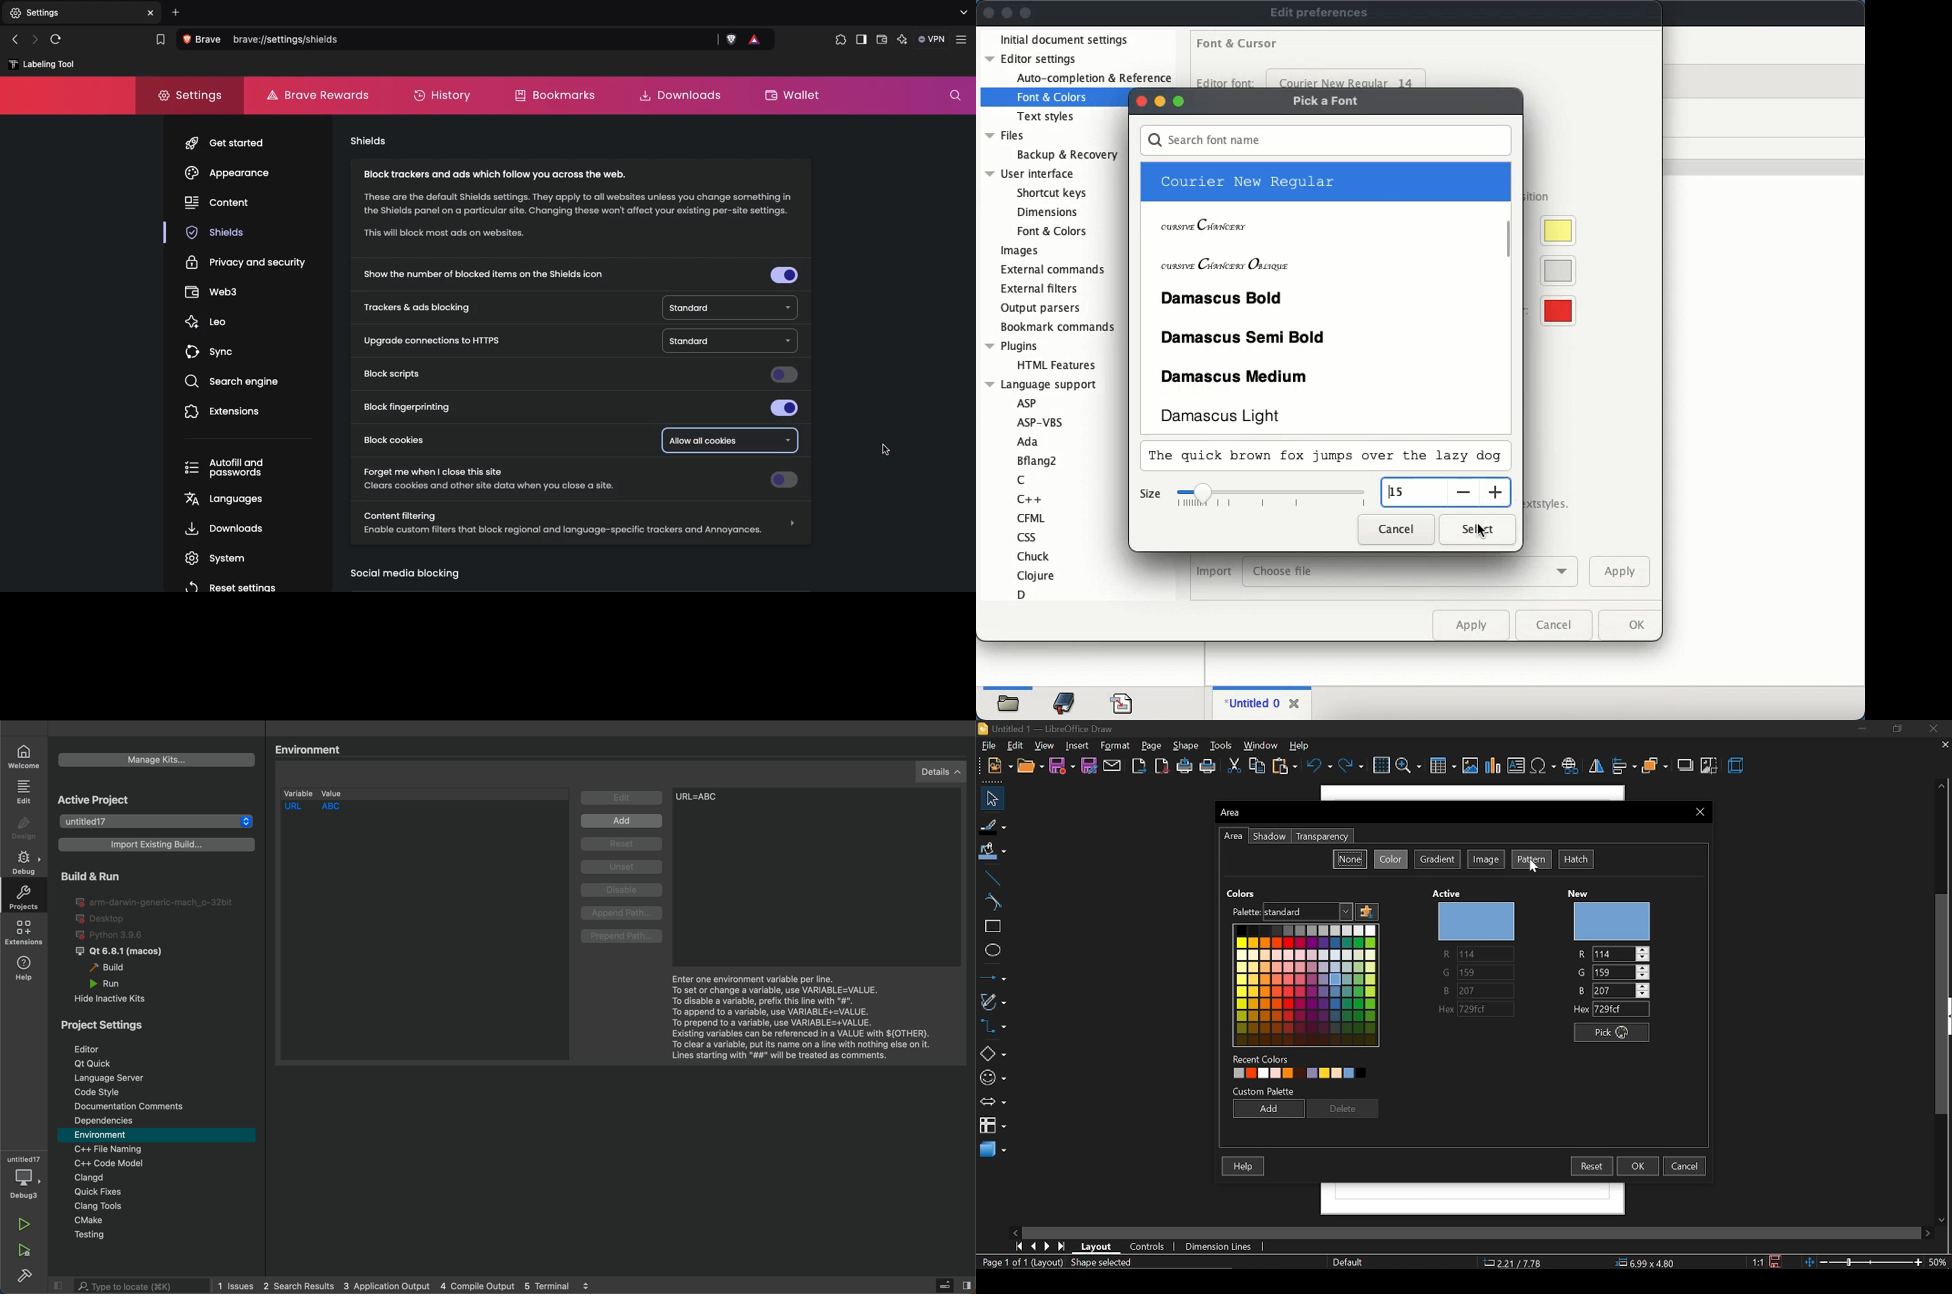  What do you see at coordinates (1112, 766) in the screenshot?
I see `attach` at bounding box center [1112, 766].